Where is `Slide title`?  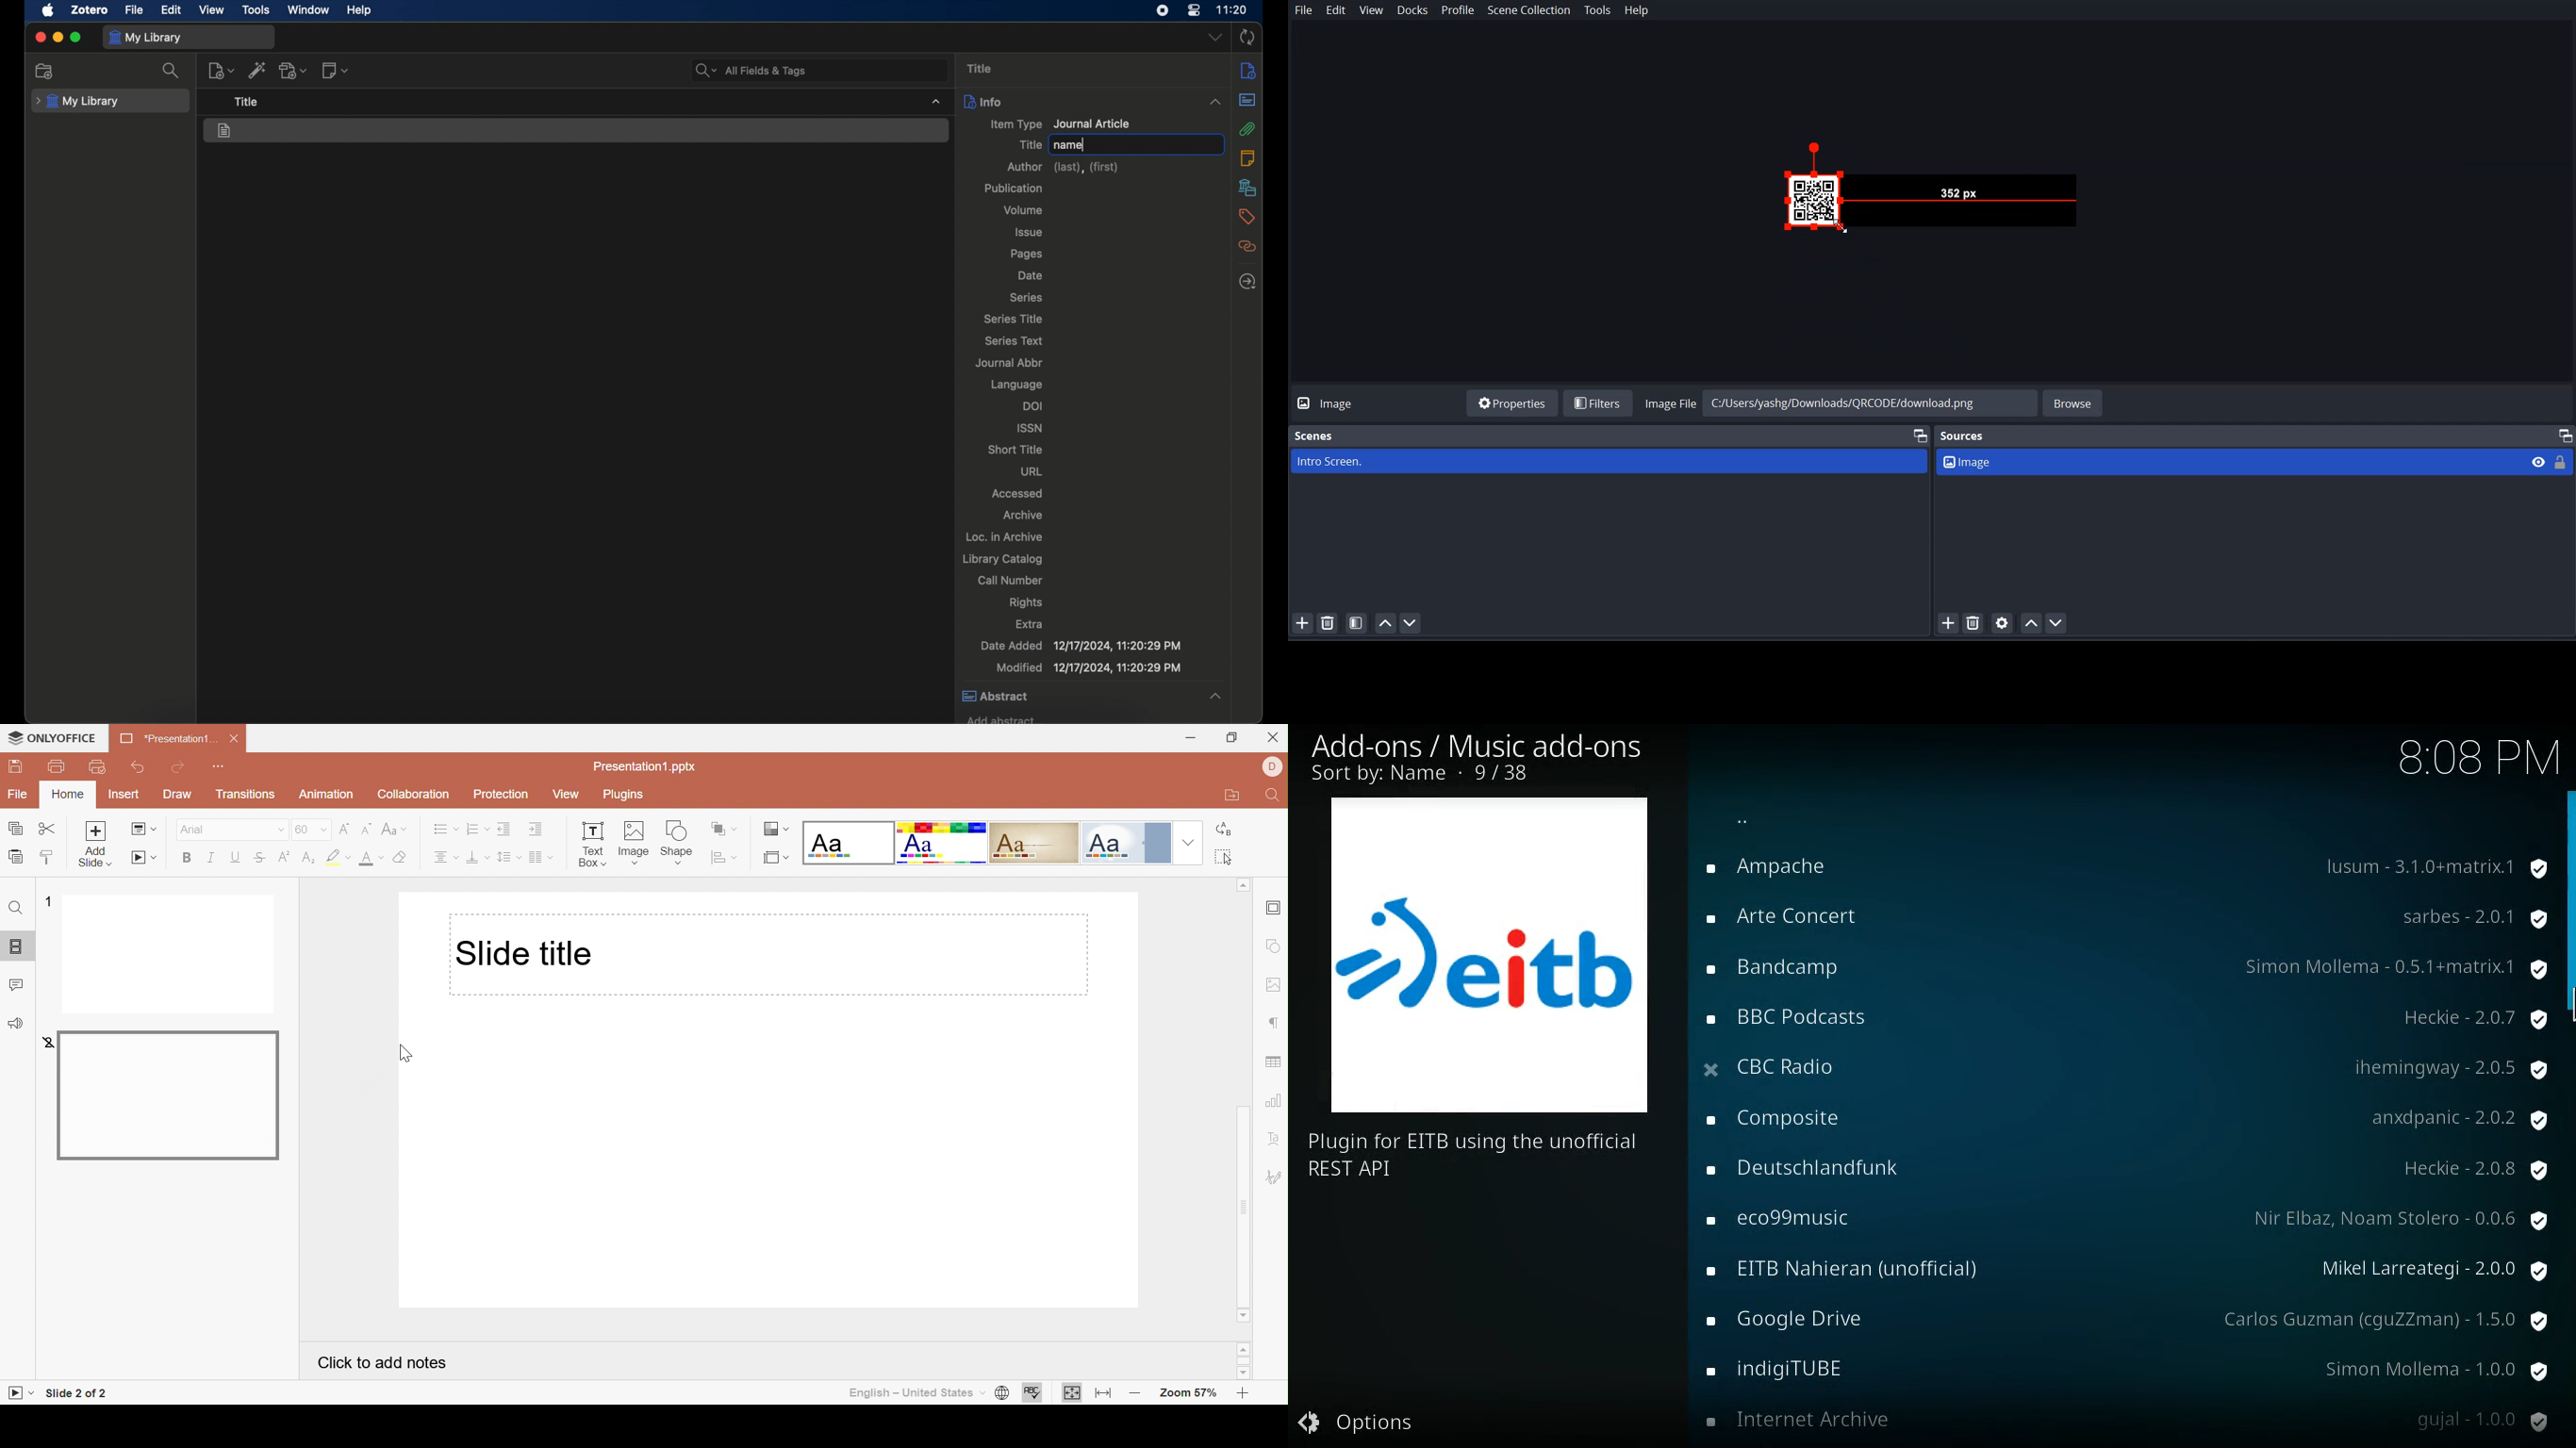
Slide title is located at coordinates (525, 952).